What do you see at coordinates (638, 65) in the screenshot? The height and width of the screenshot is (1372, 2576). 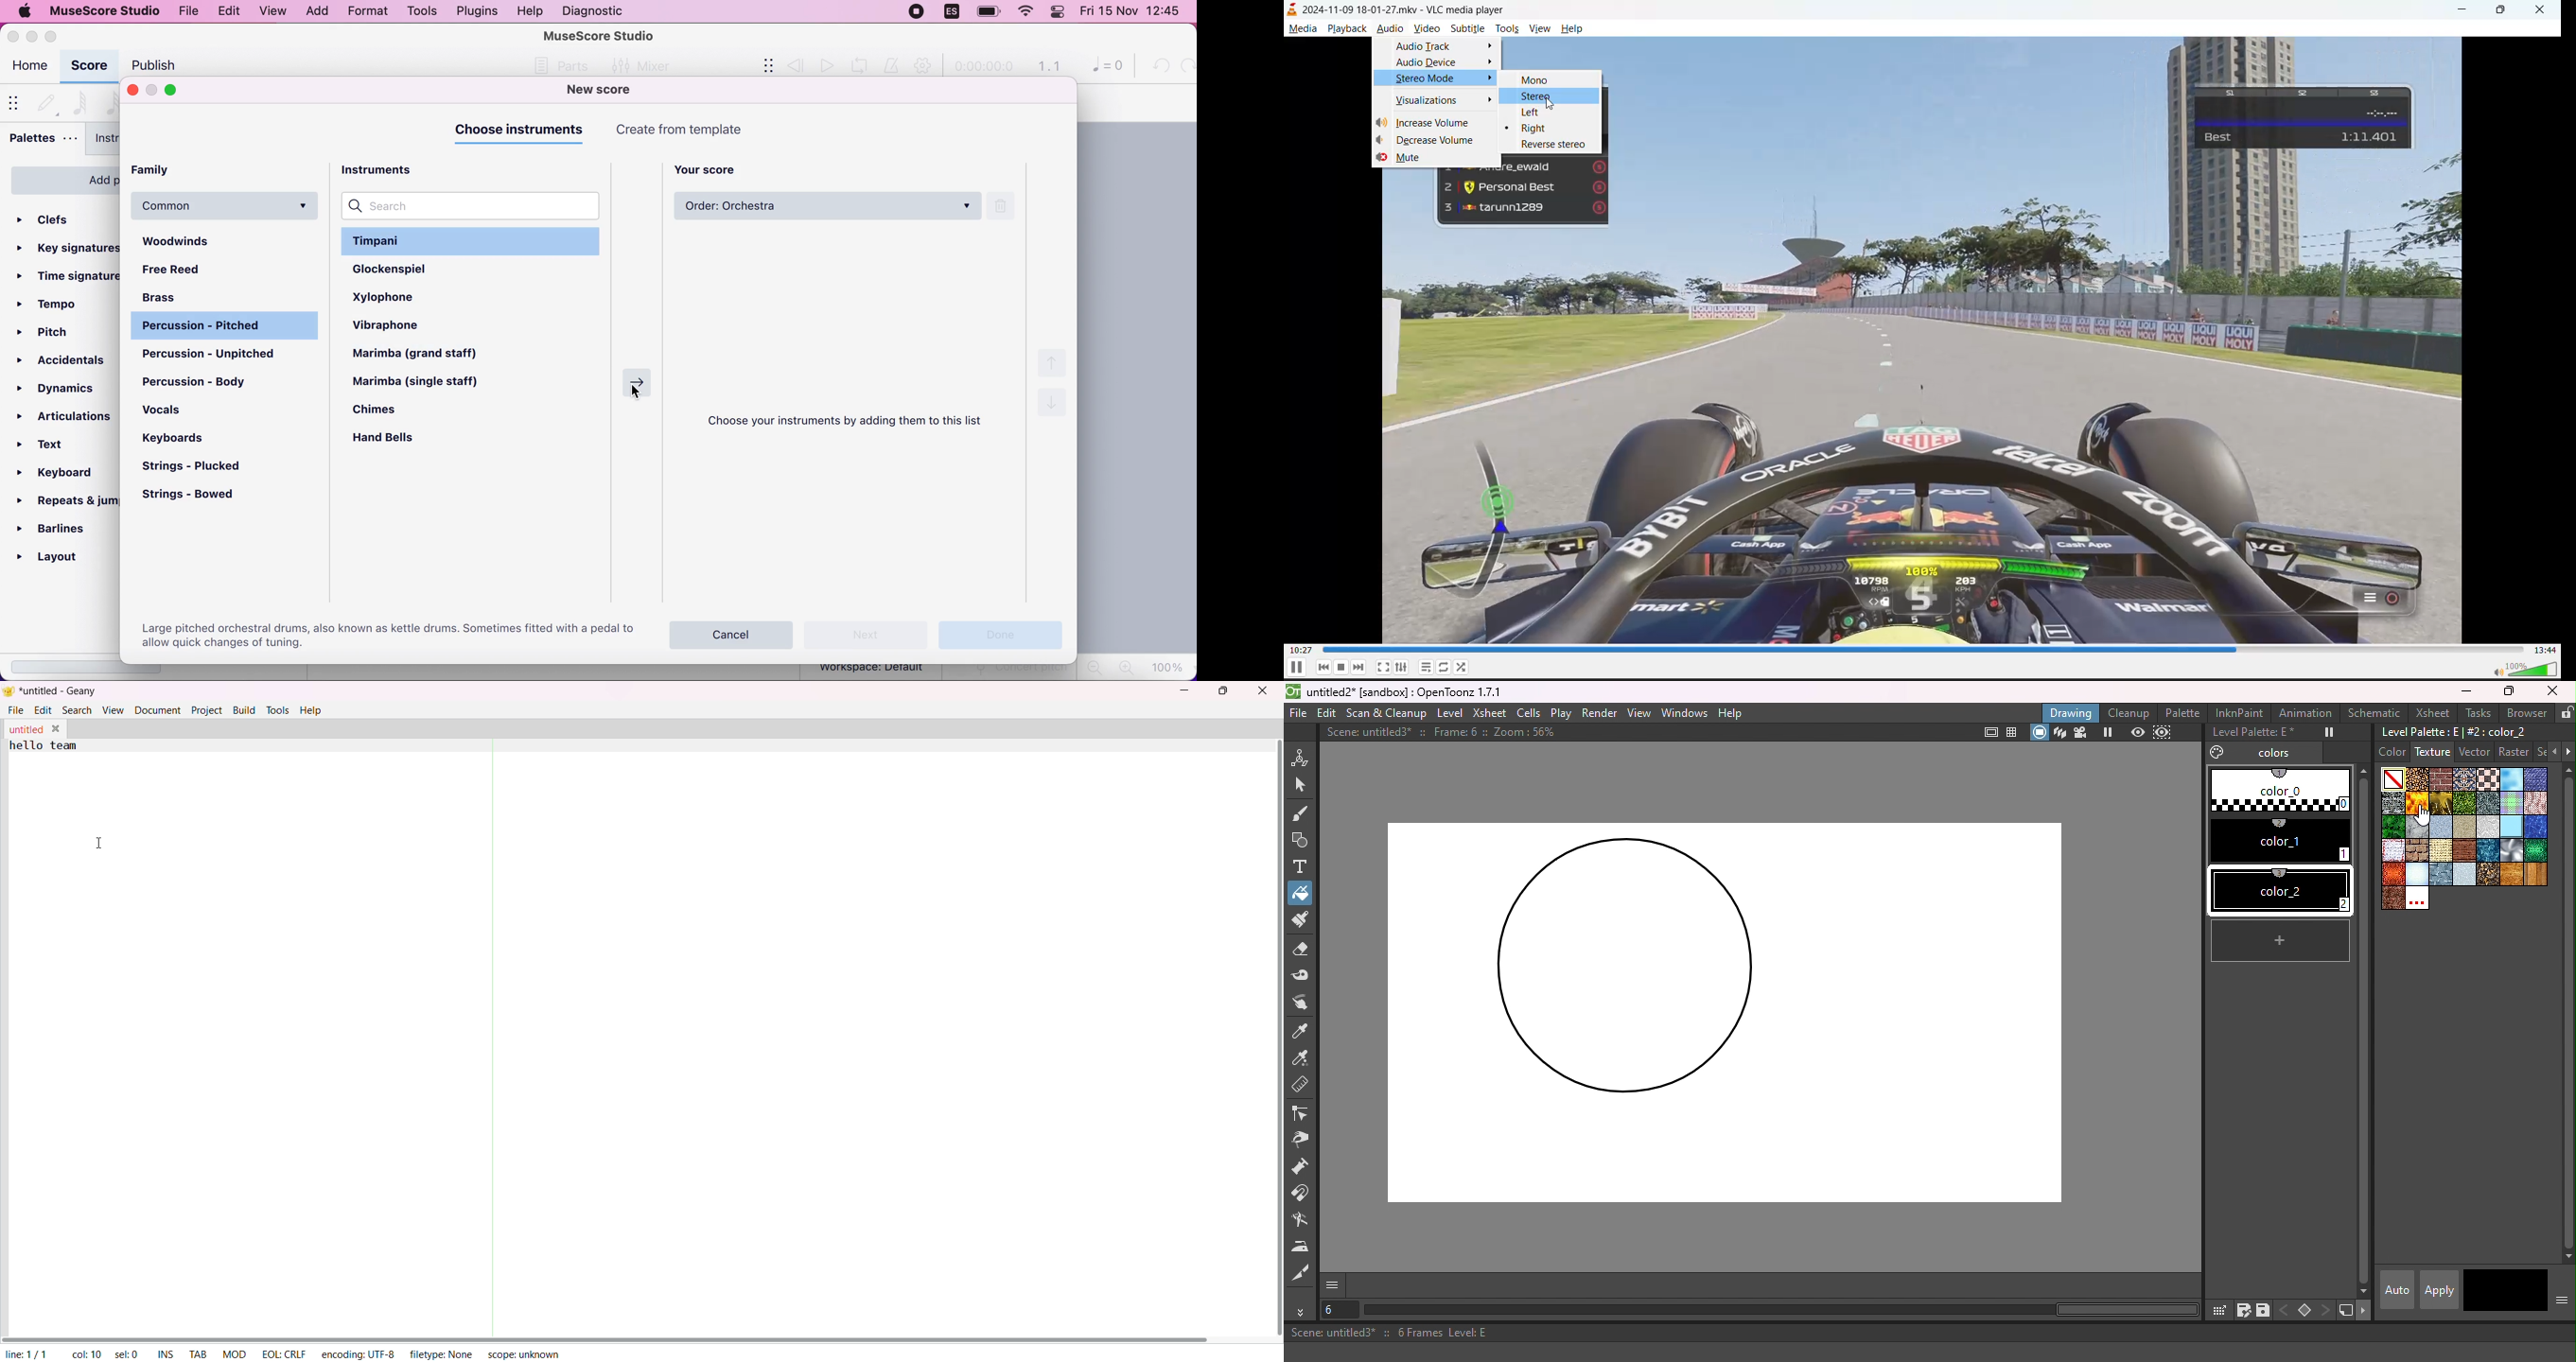 I see `Mixer` at bounding box center [638, 65].